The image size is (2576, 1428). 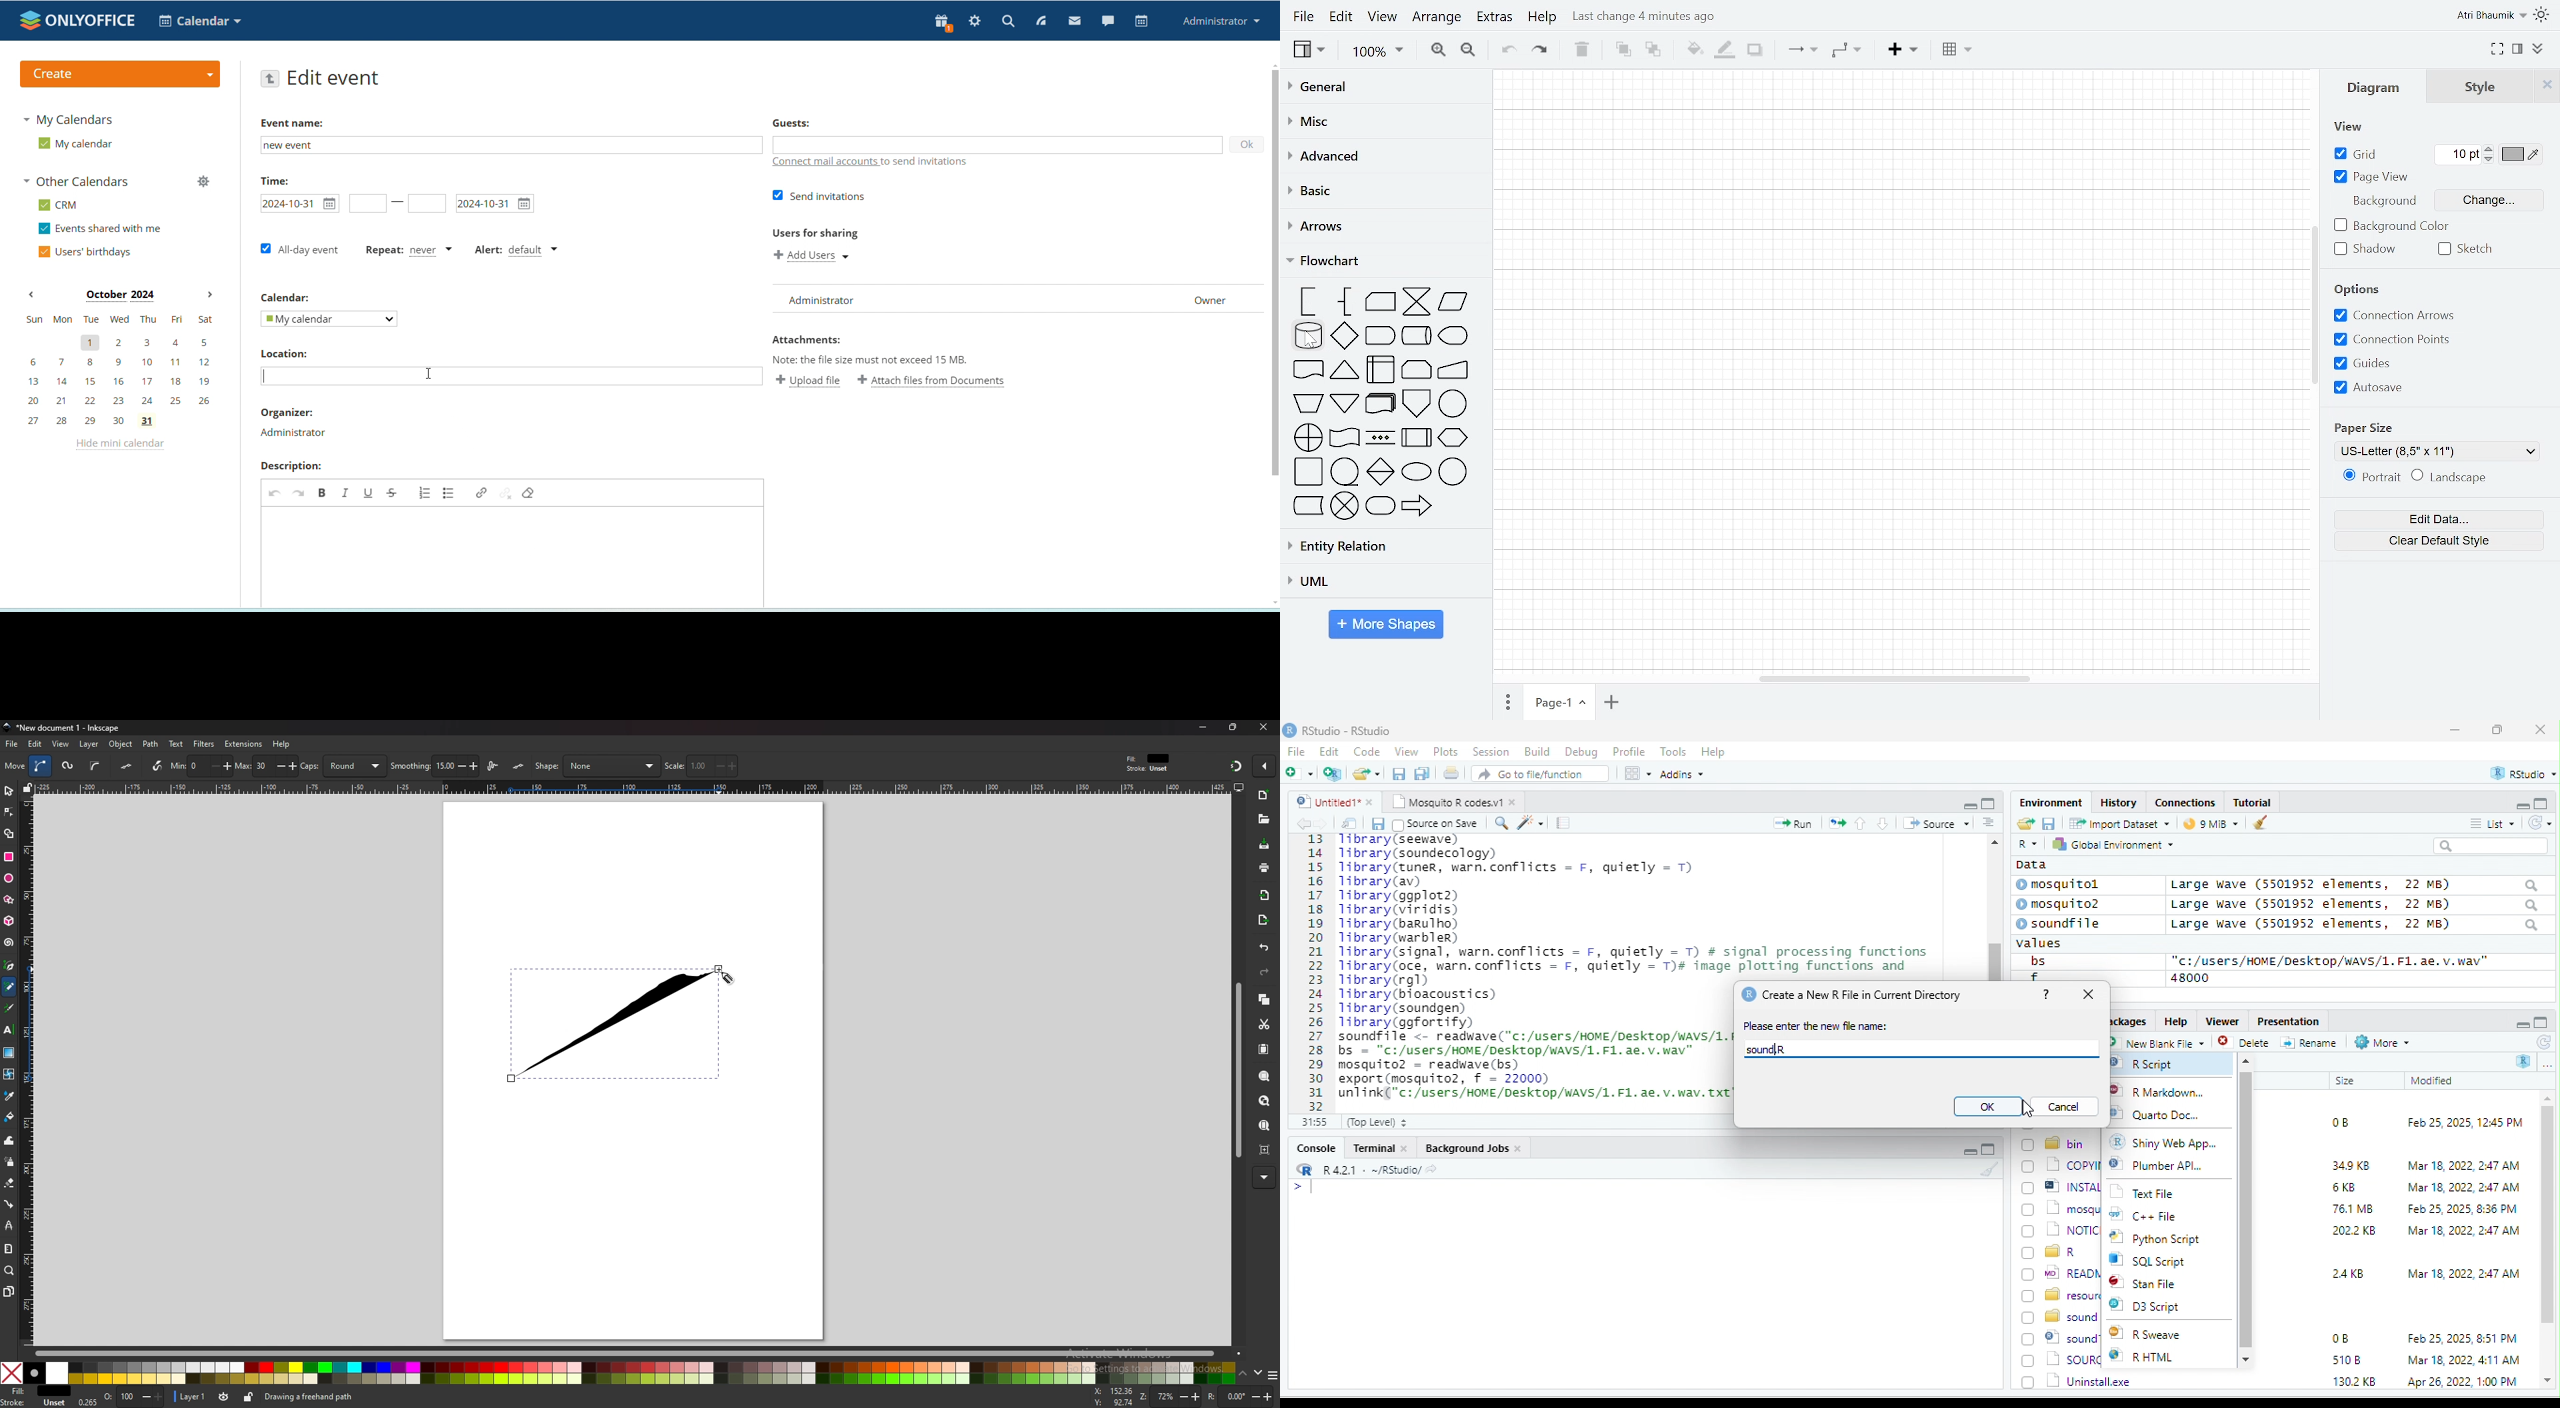 I want to click on BD resources, so click(x=2060, y=1293).